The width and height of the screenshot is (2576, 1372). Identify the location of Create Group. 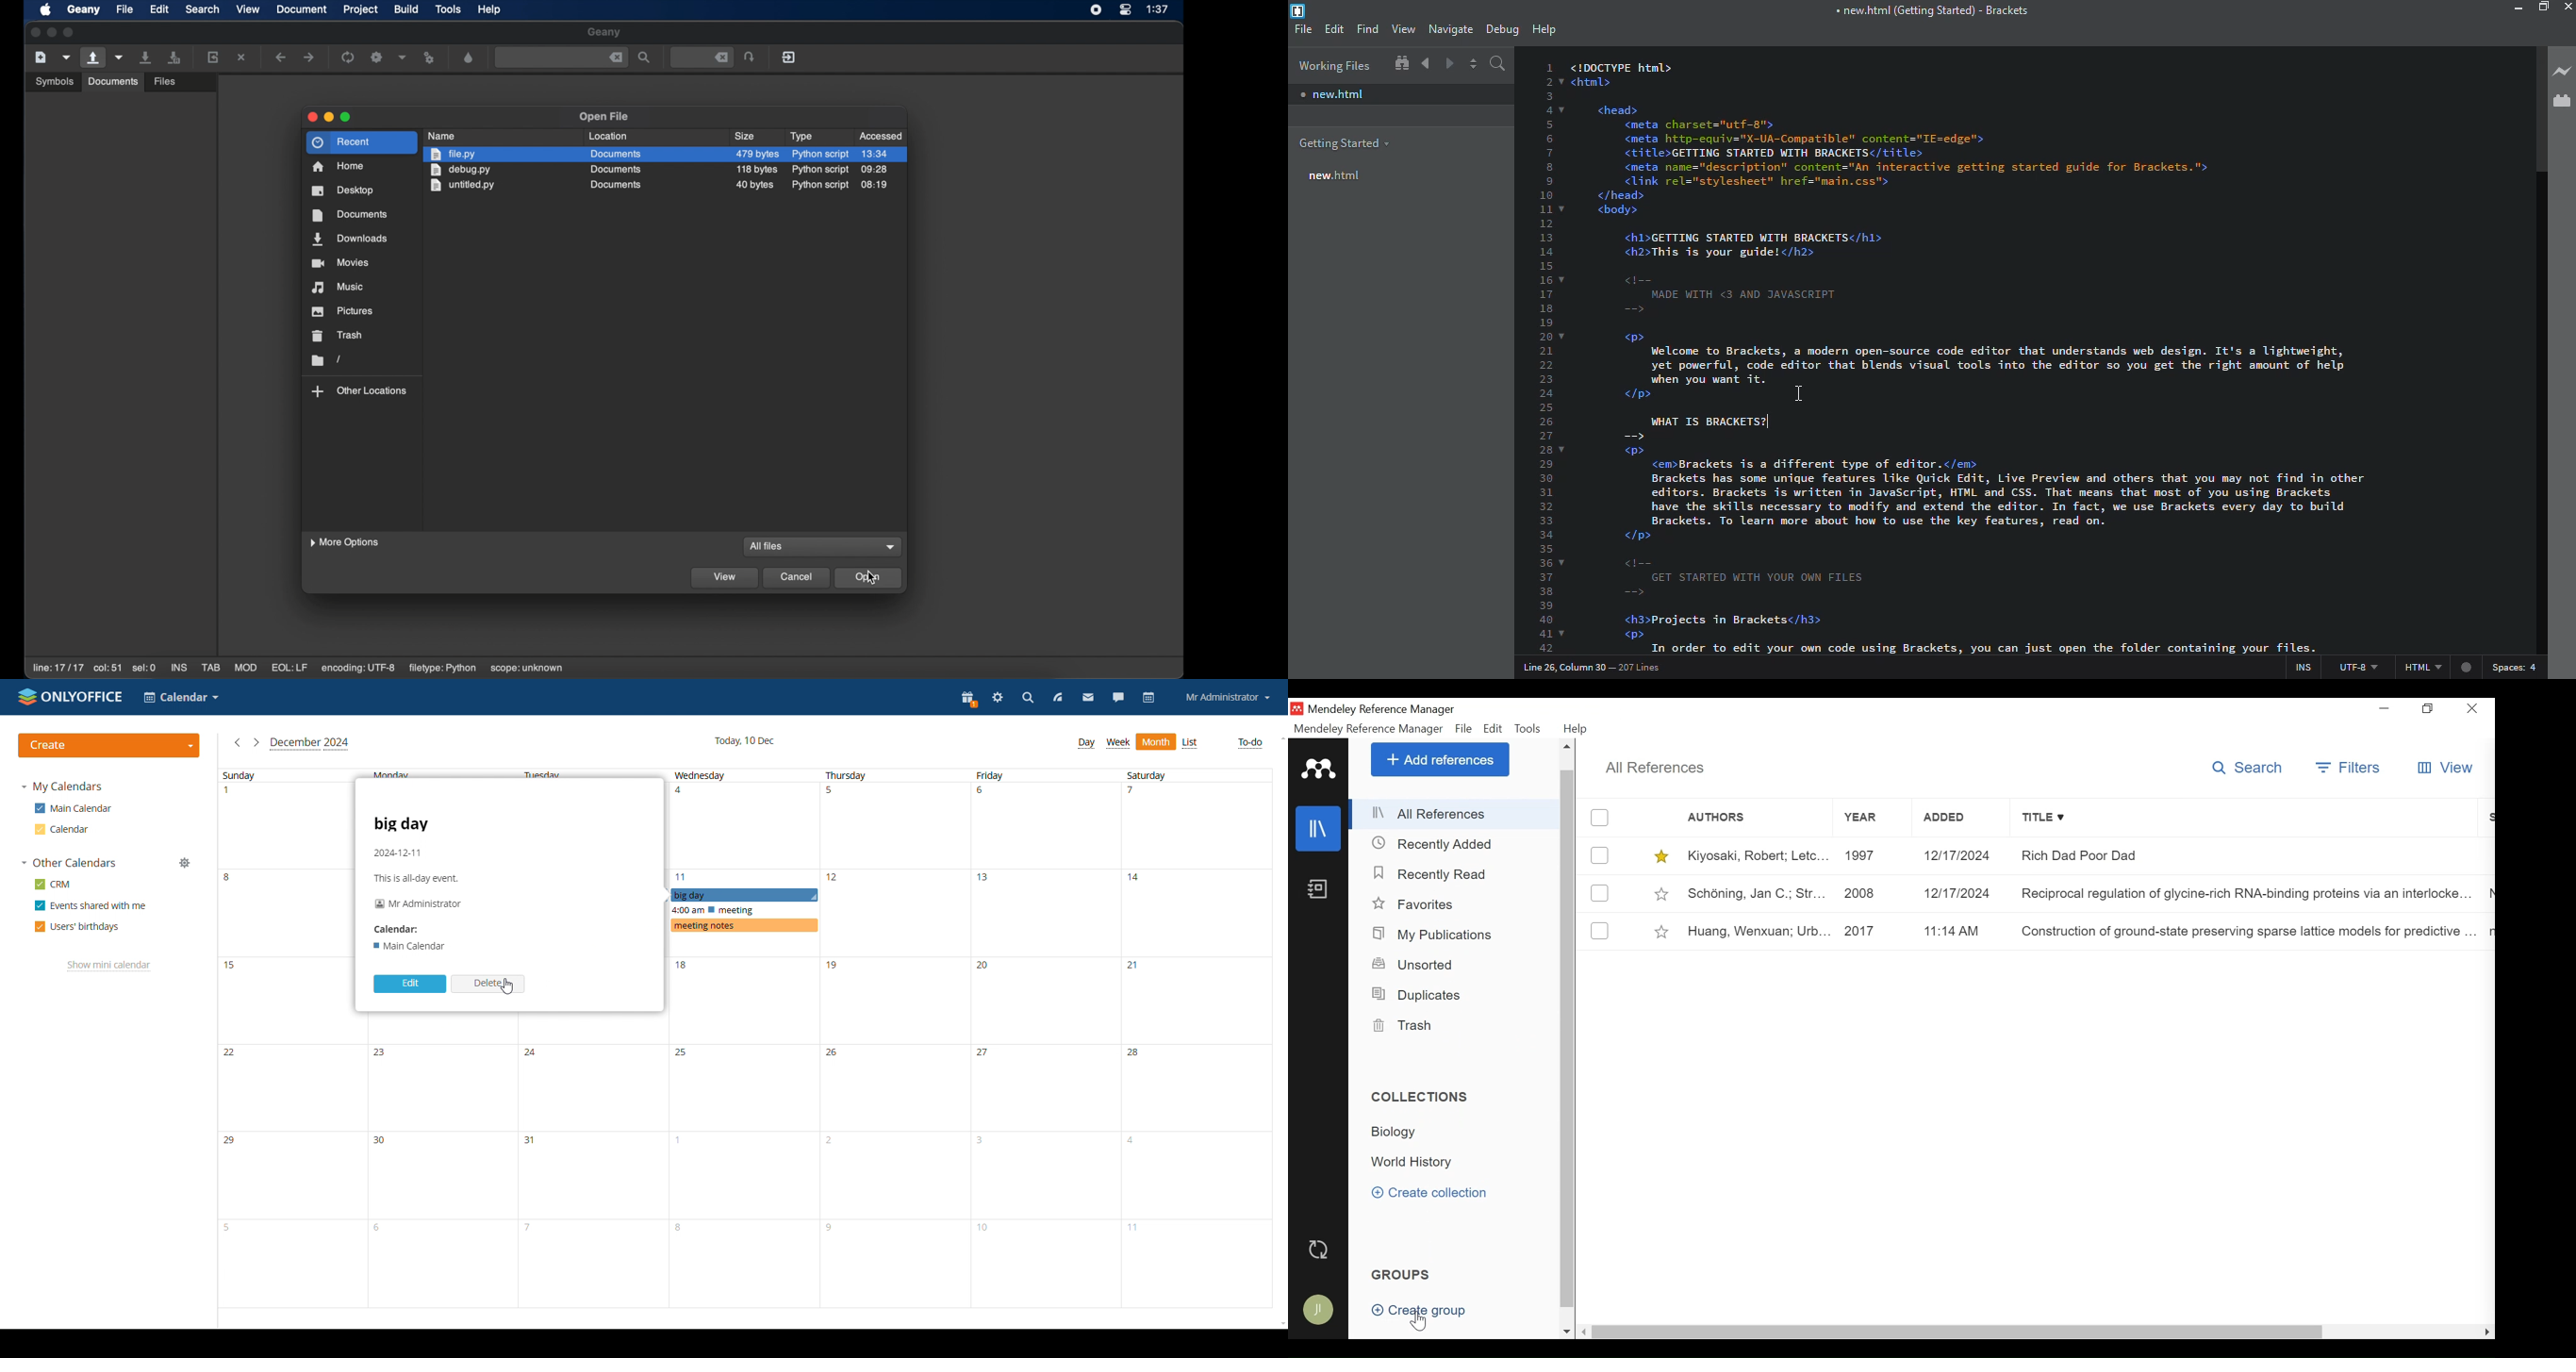
(1426, 1310).